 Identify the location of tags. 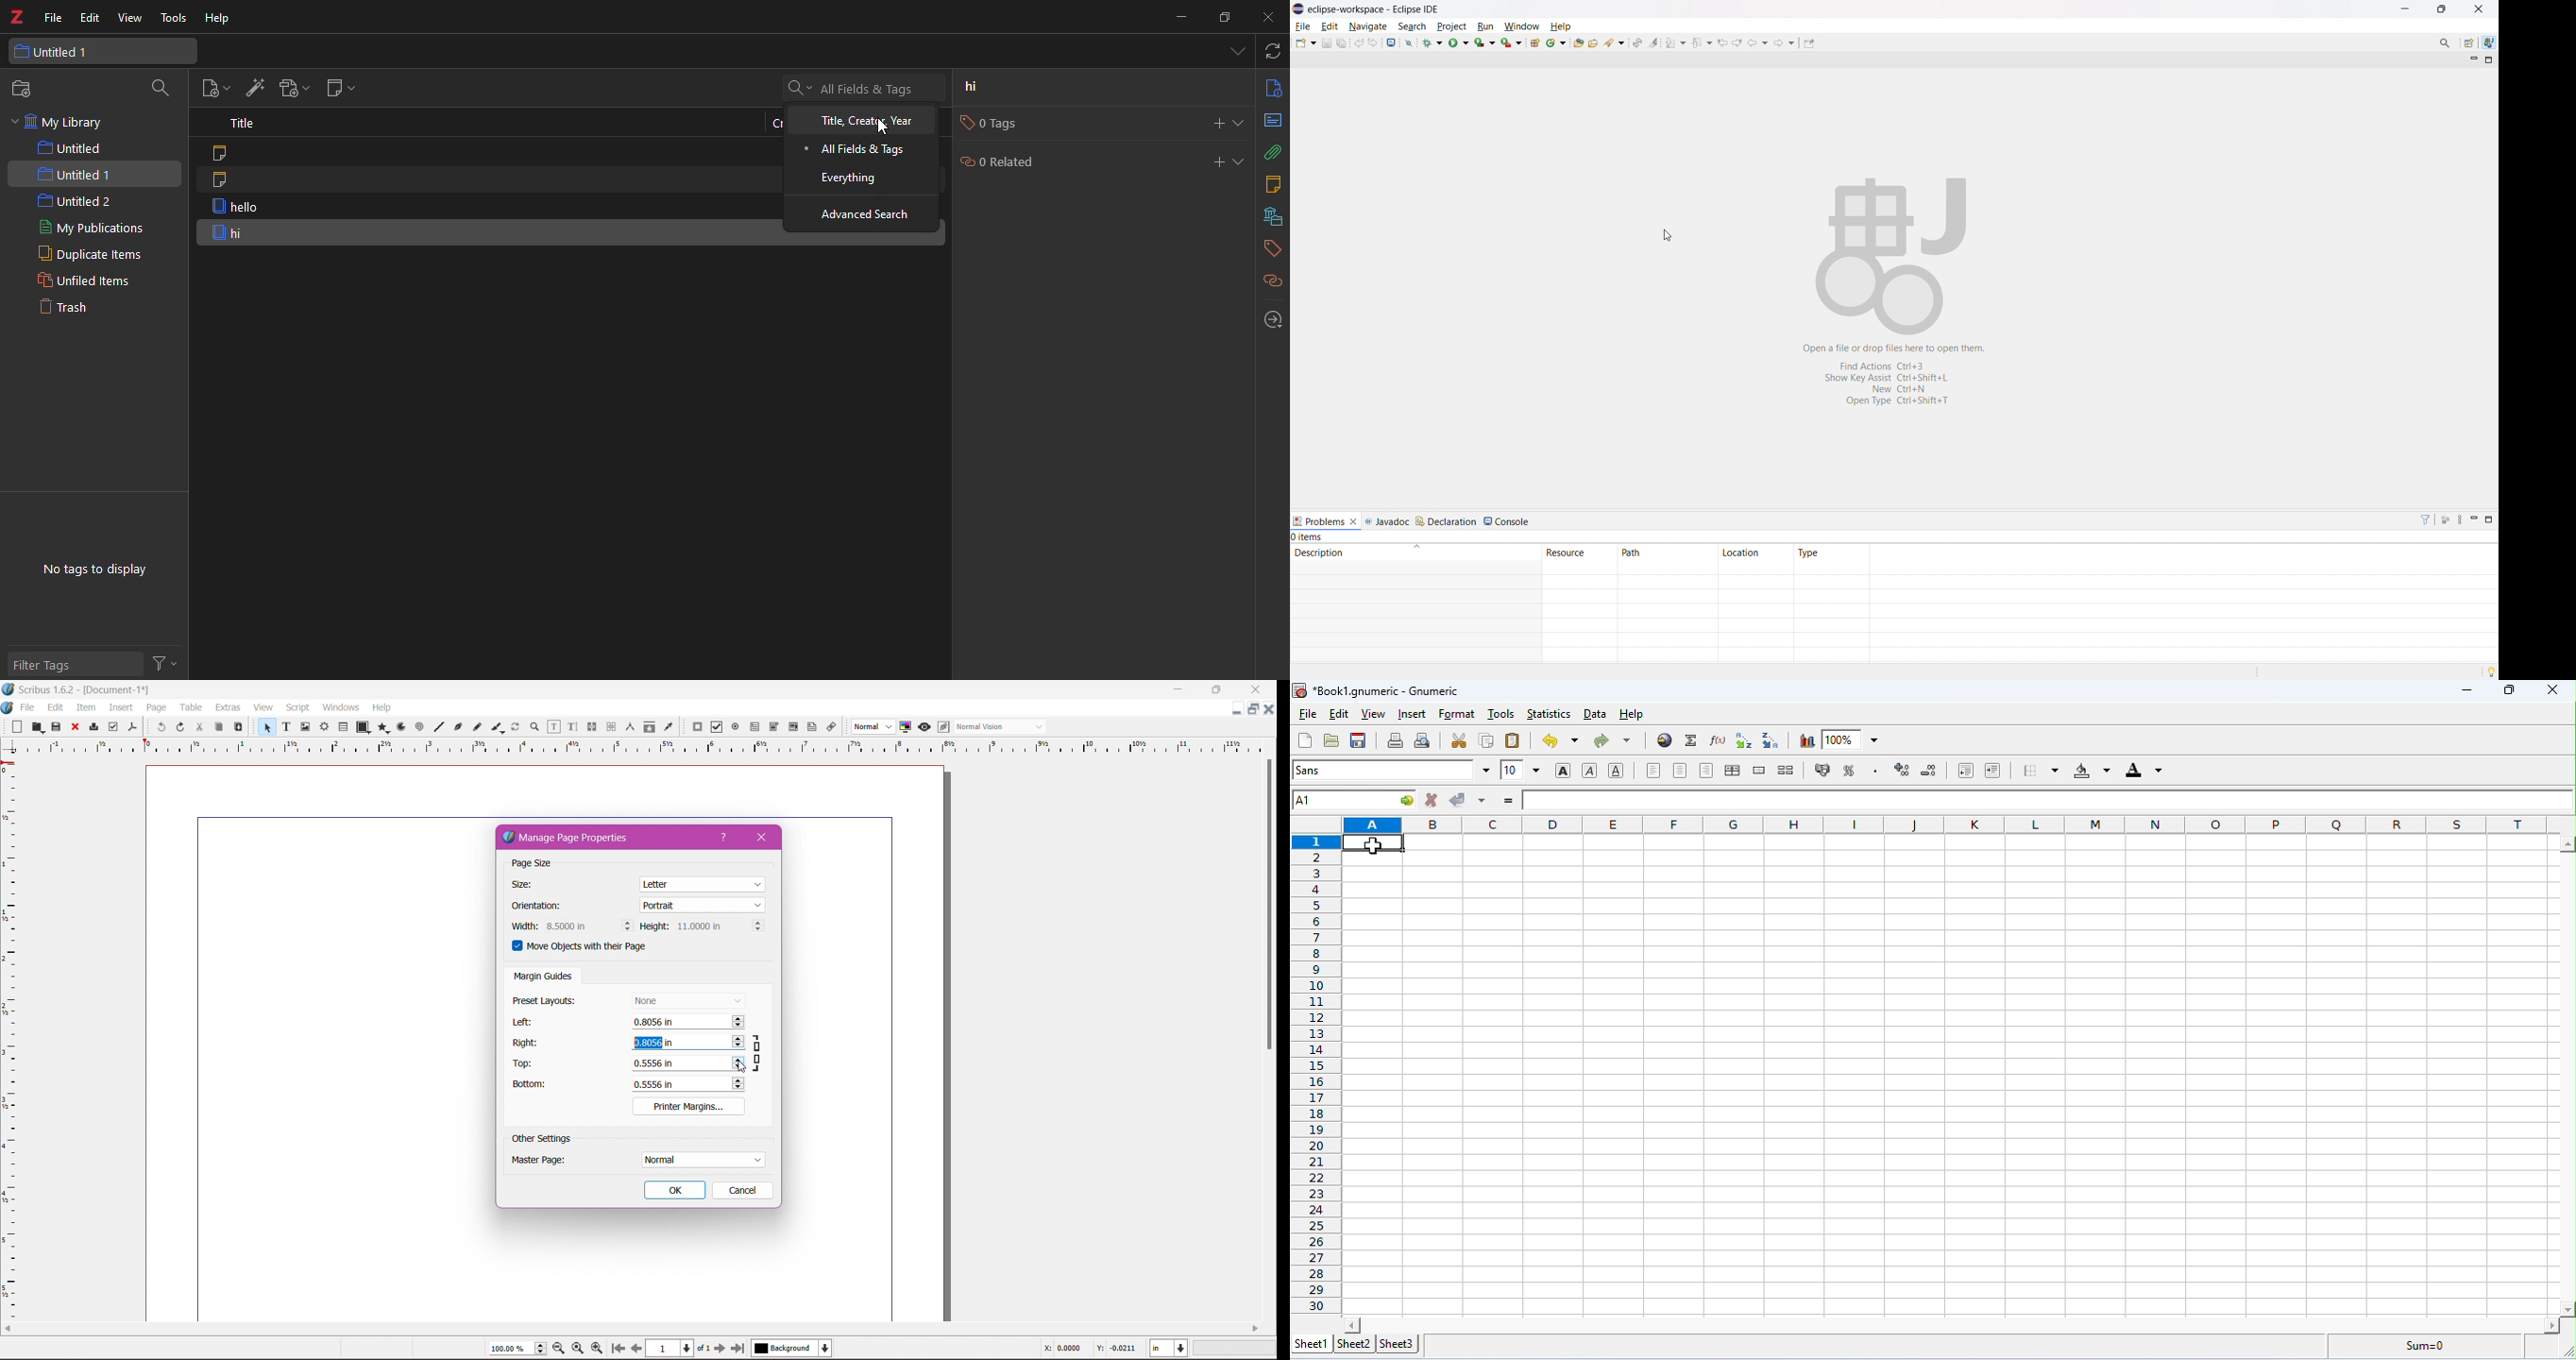
(1269, 249).